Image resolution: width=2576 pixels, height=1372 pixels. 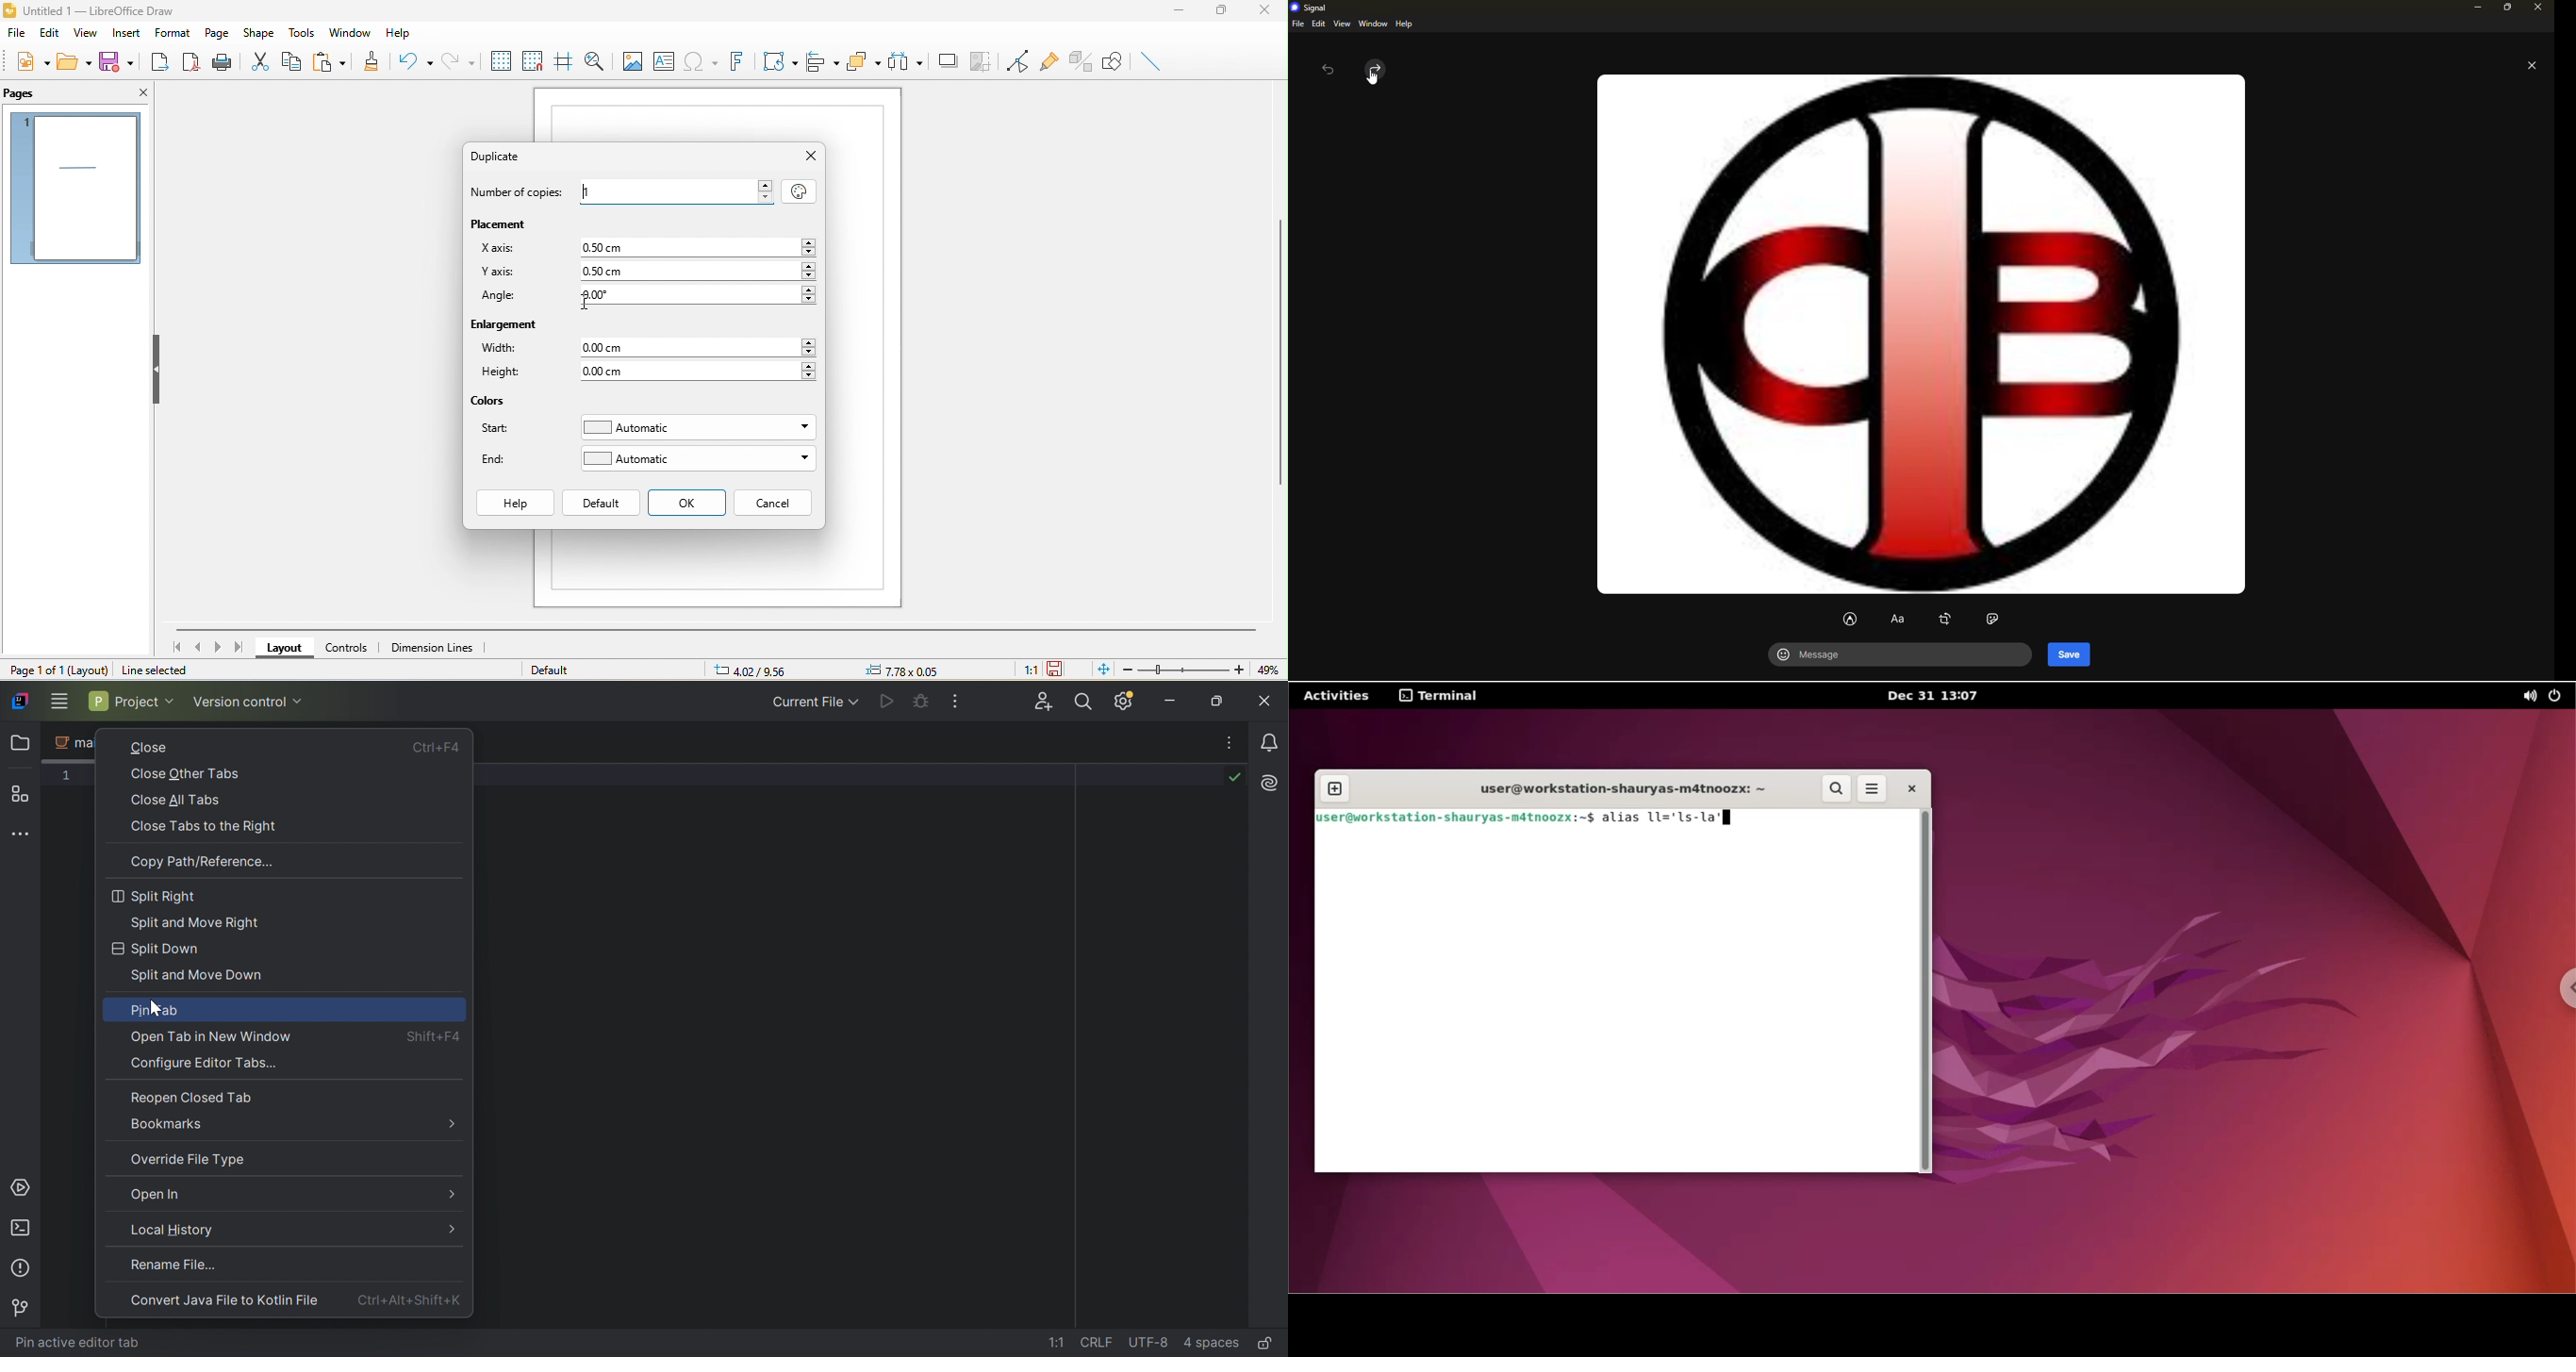 What do you see at coordinates (688, 504) in the screenshot?
I see `ok` at bounding box center [688, 504].